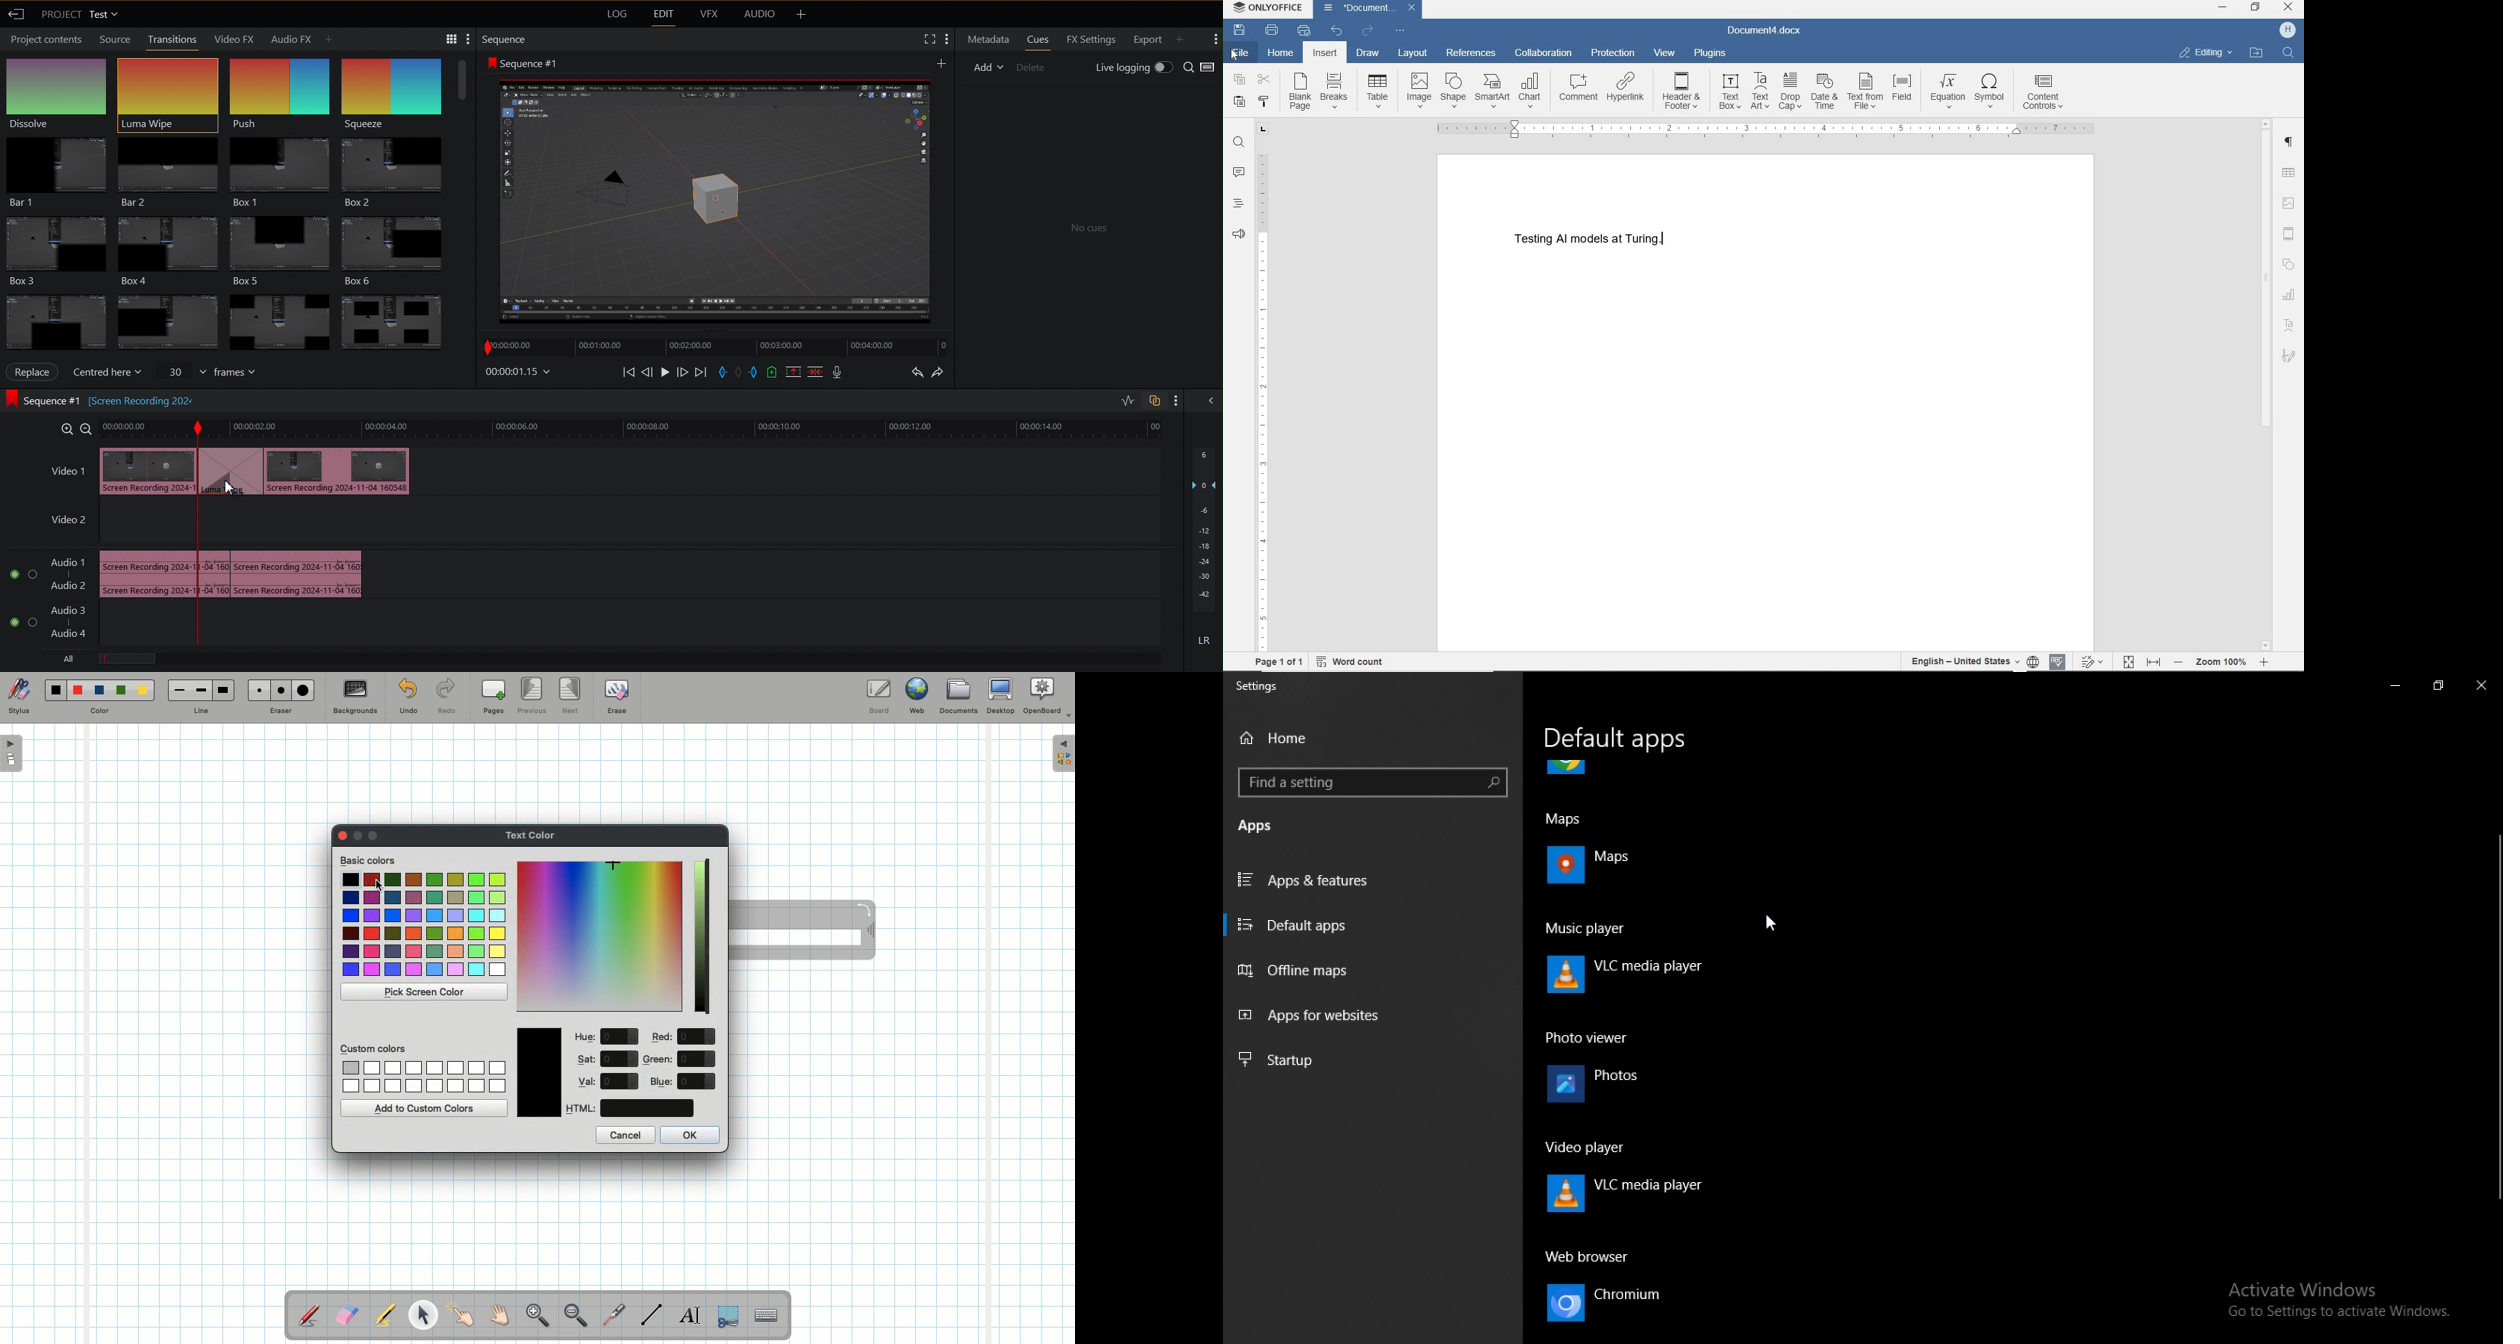 This screenshot has height=1344, width=2520. Describe the element at coordinates (1764, 29) in the screenshot. I see `Document4.docx(document name)` at that location.